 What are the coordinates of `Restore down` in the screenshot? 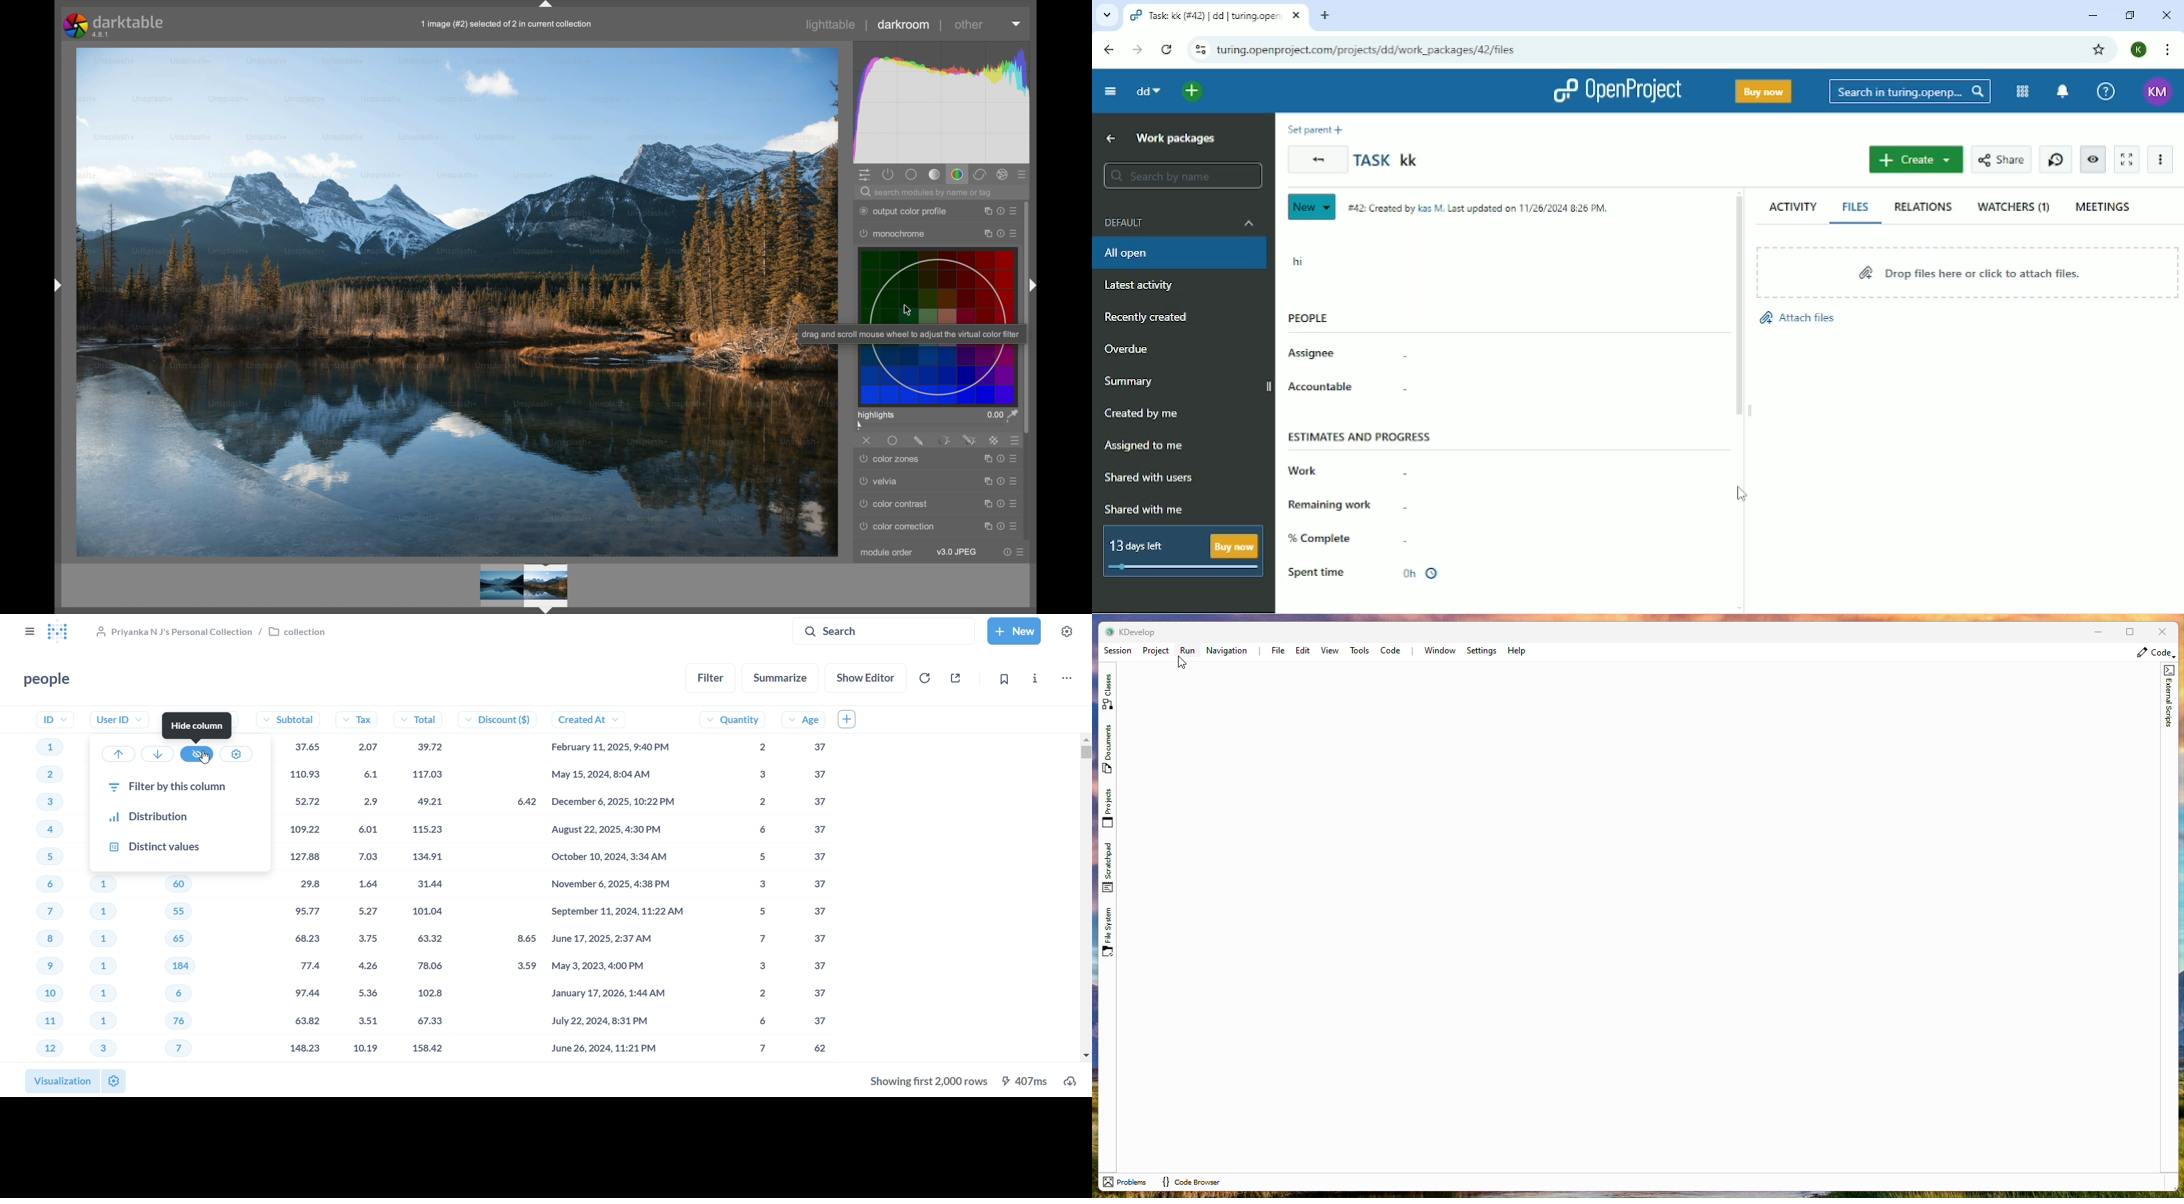 It's located at (2131, 16).